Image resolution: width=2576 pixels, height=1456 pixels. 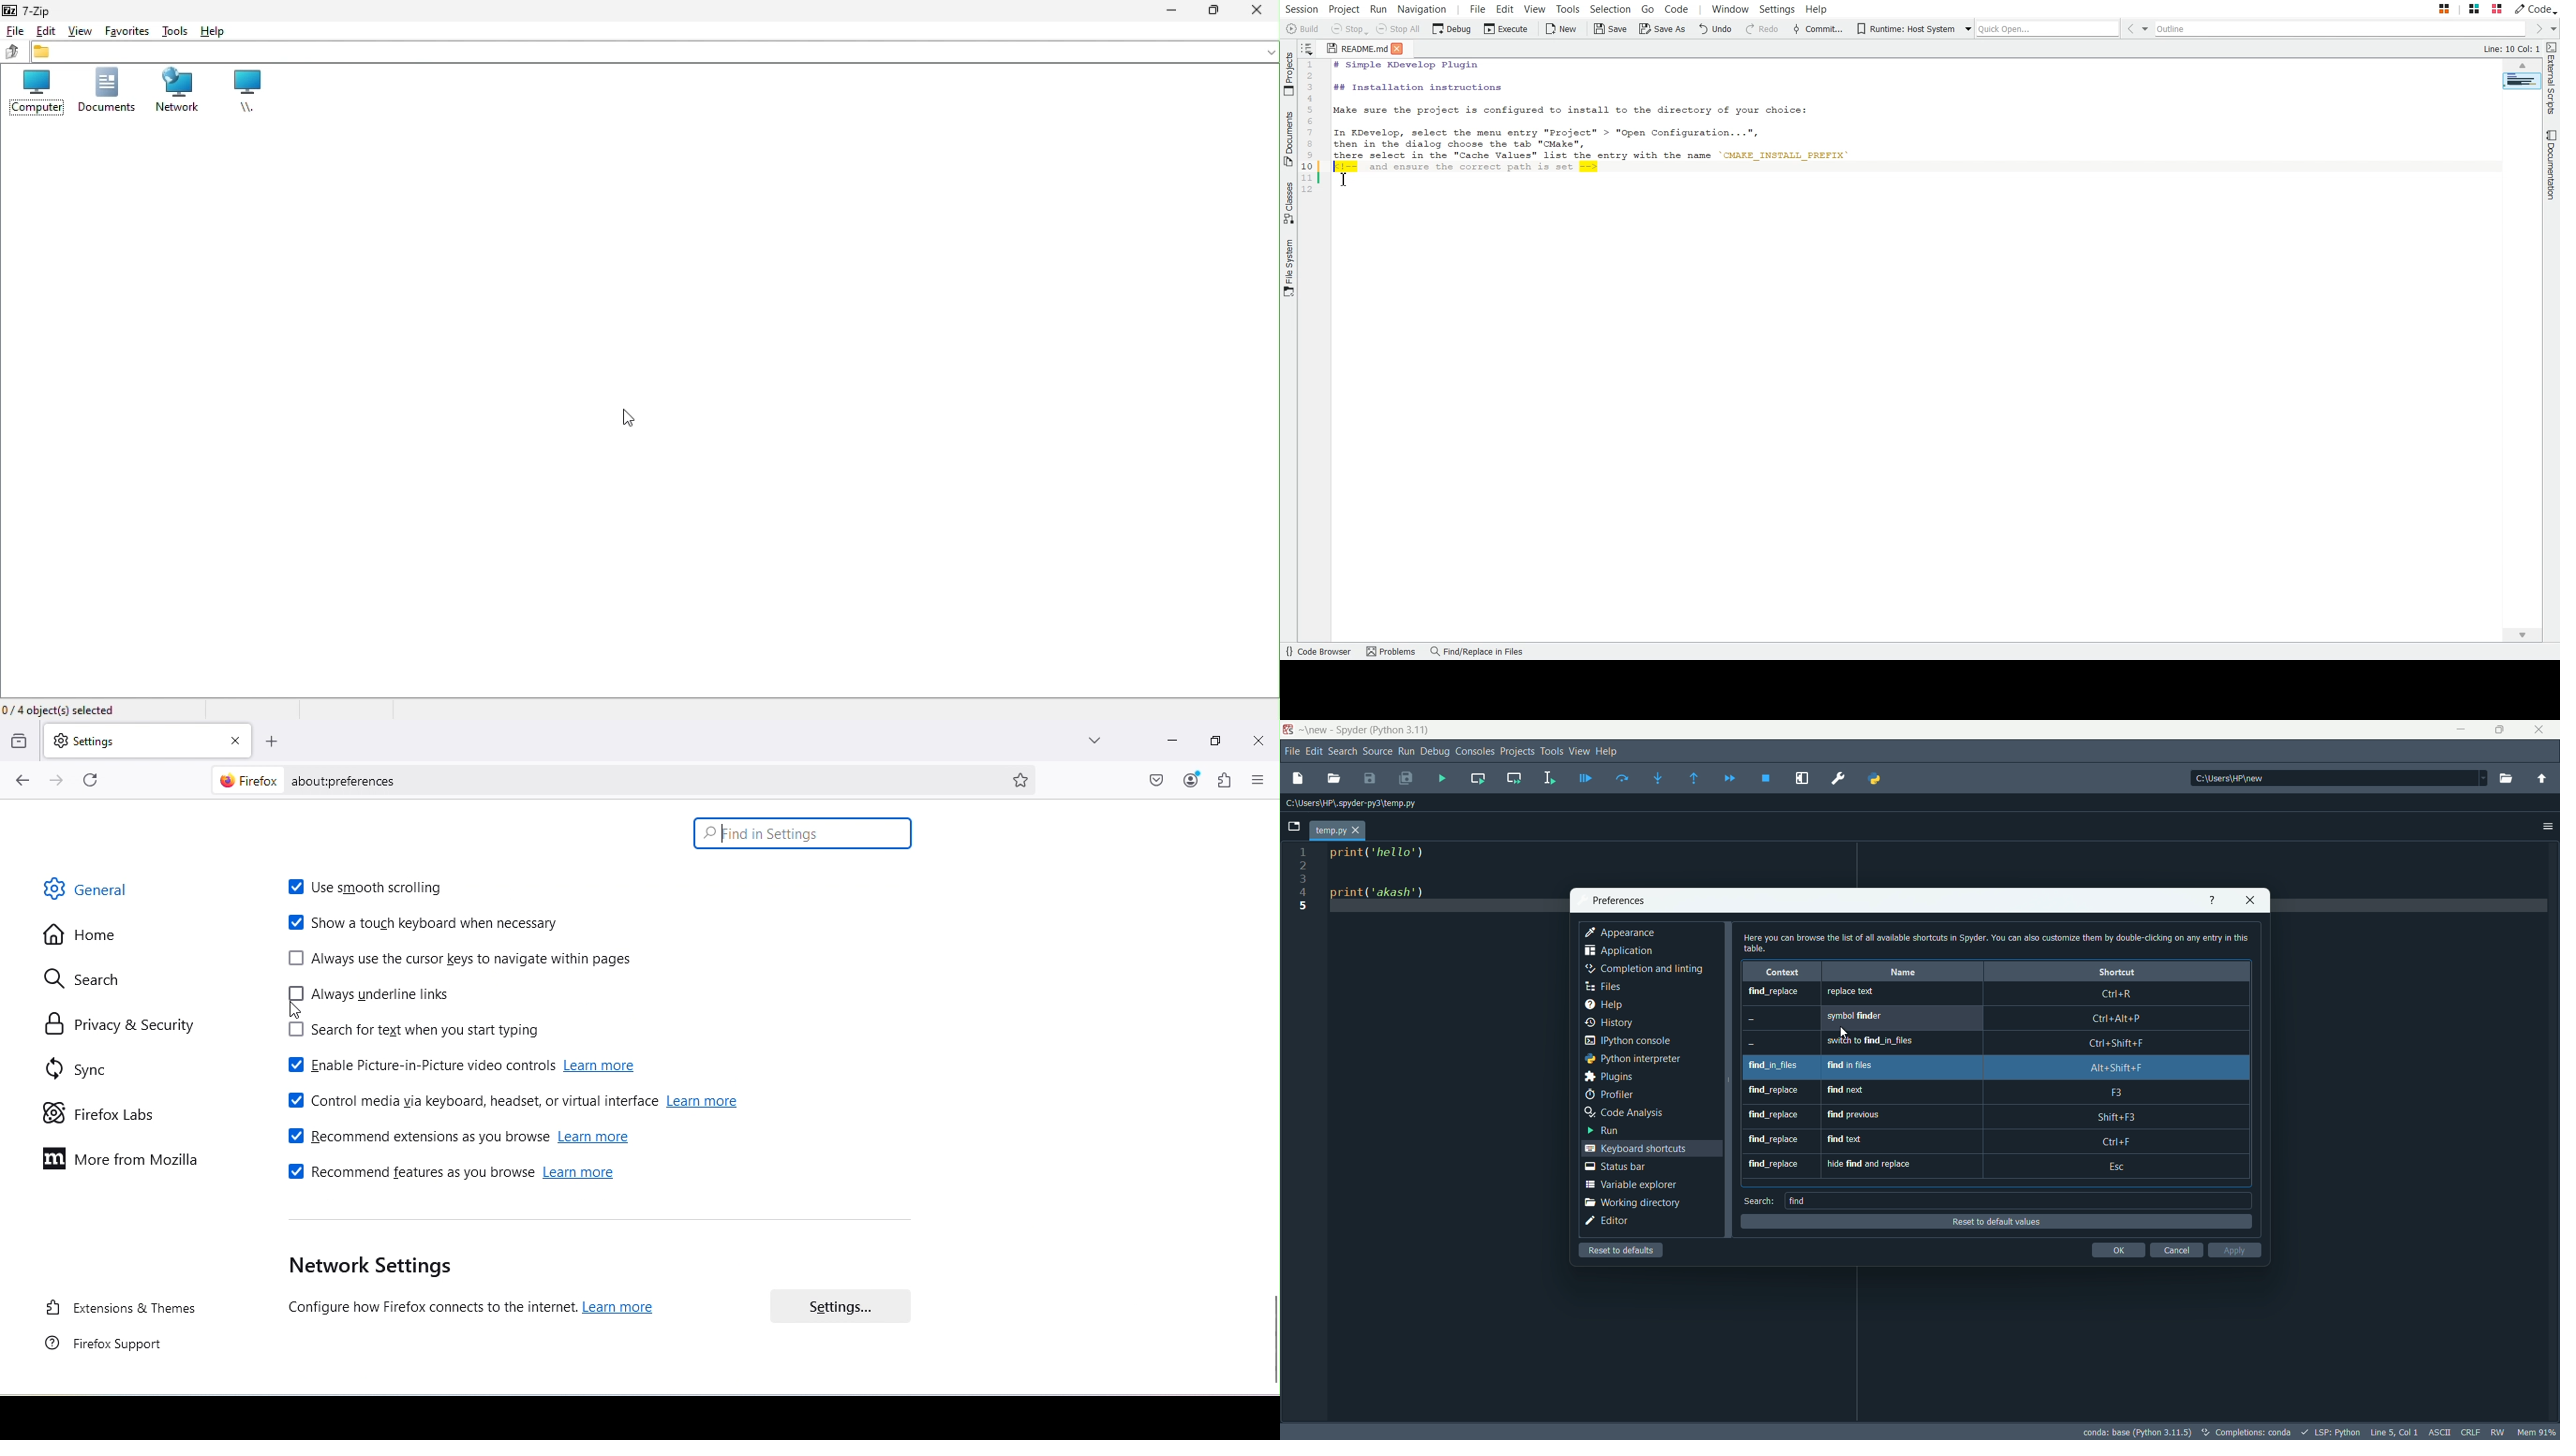 I want to click on Scroll bar, so click(x=1273, y=1337).